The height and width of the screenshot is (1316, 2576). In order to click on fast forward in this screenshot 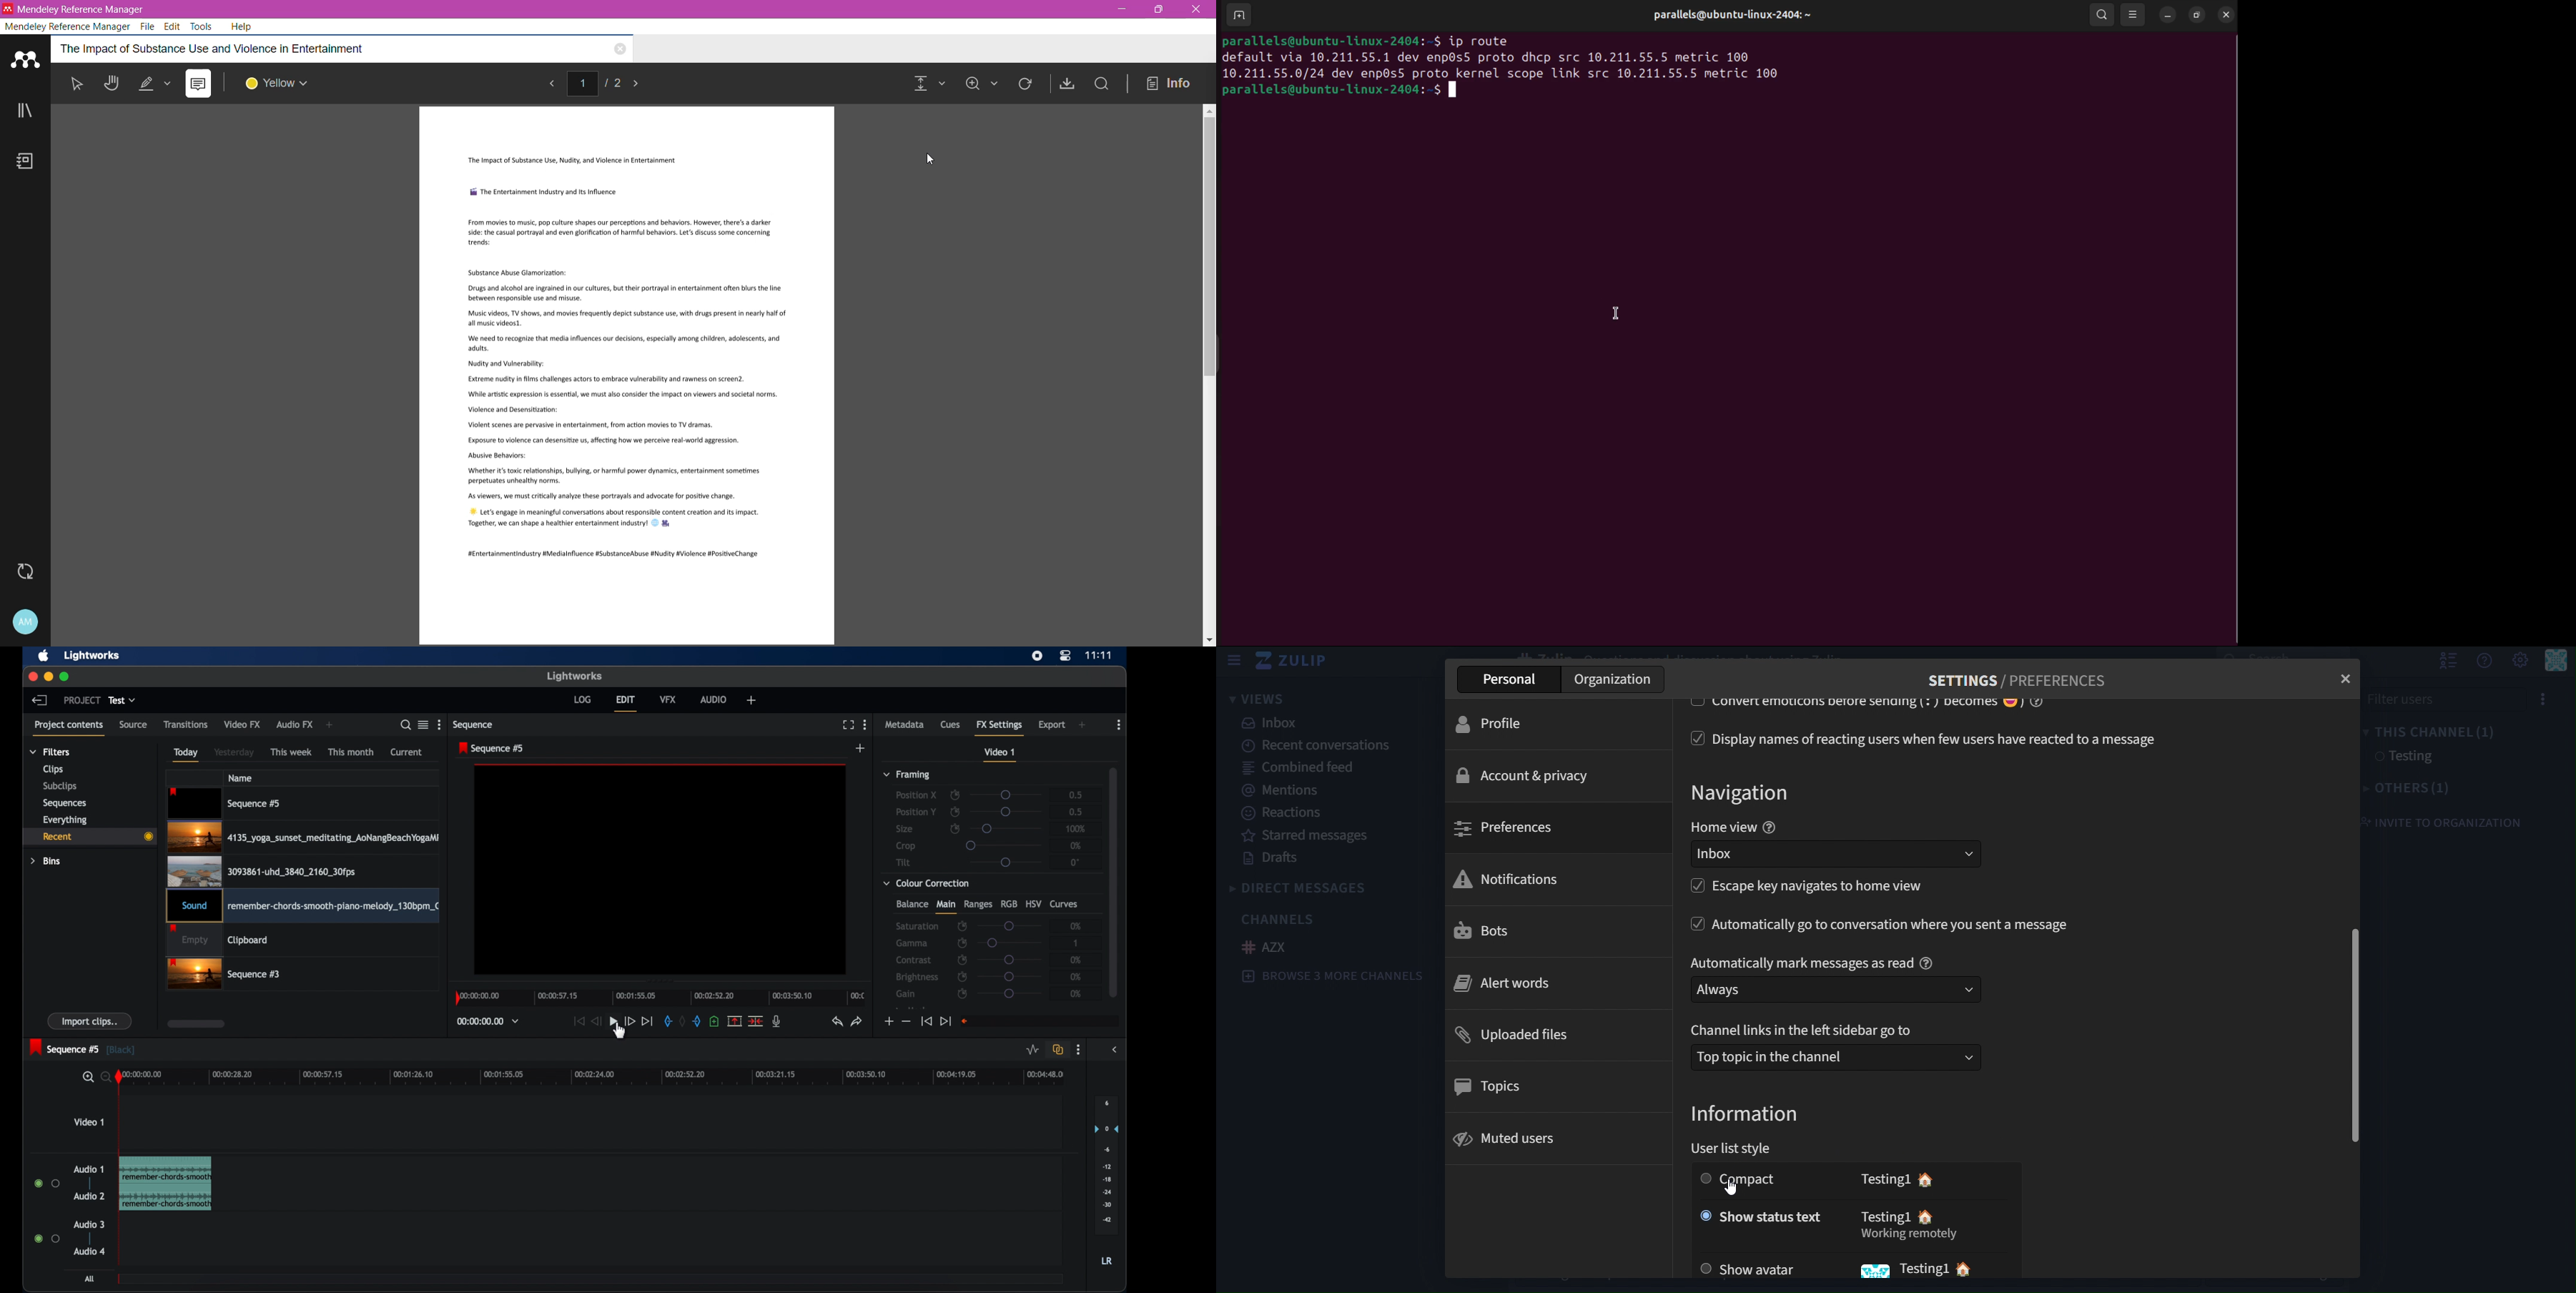, I will do `click(630, 1021)`.